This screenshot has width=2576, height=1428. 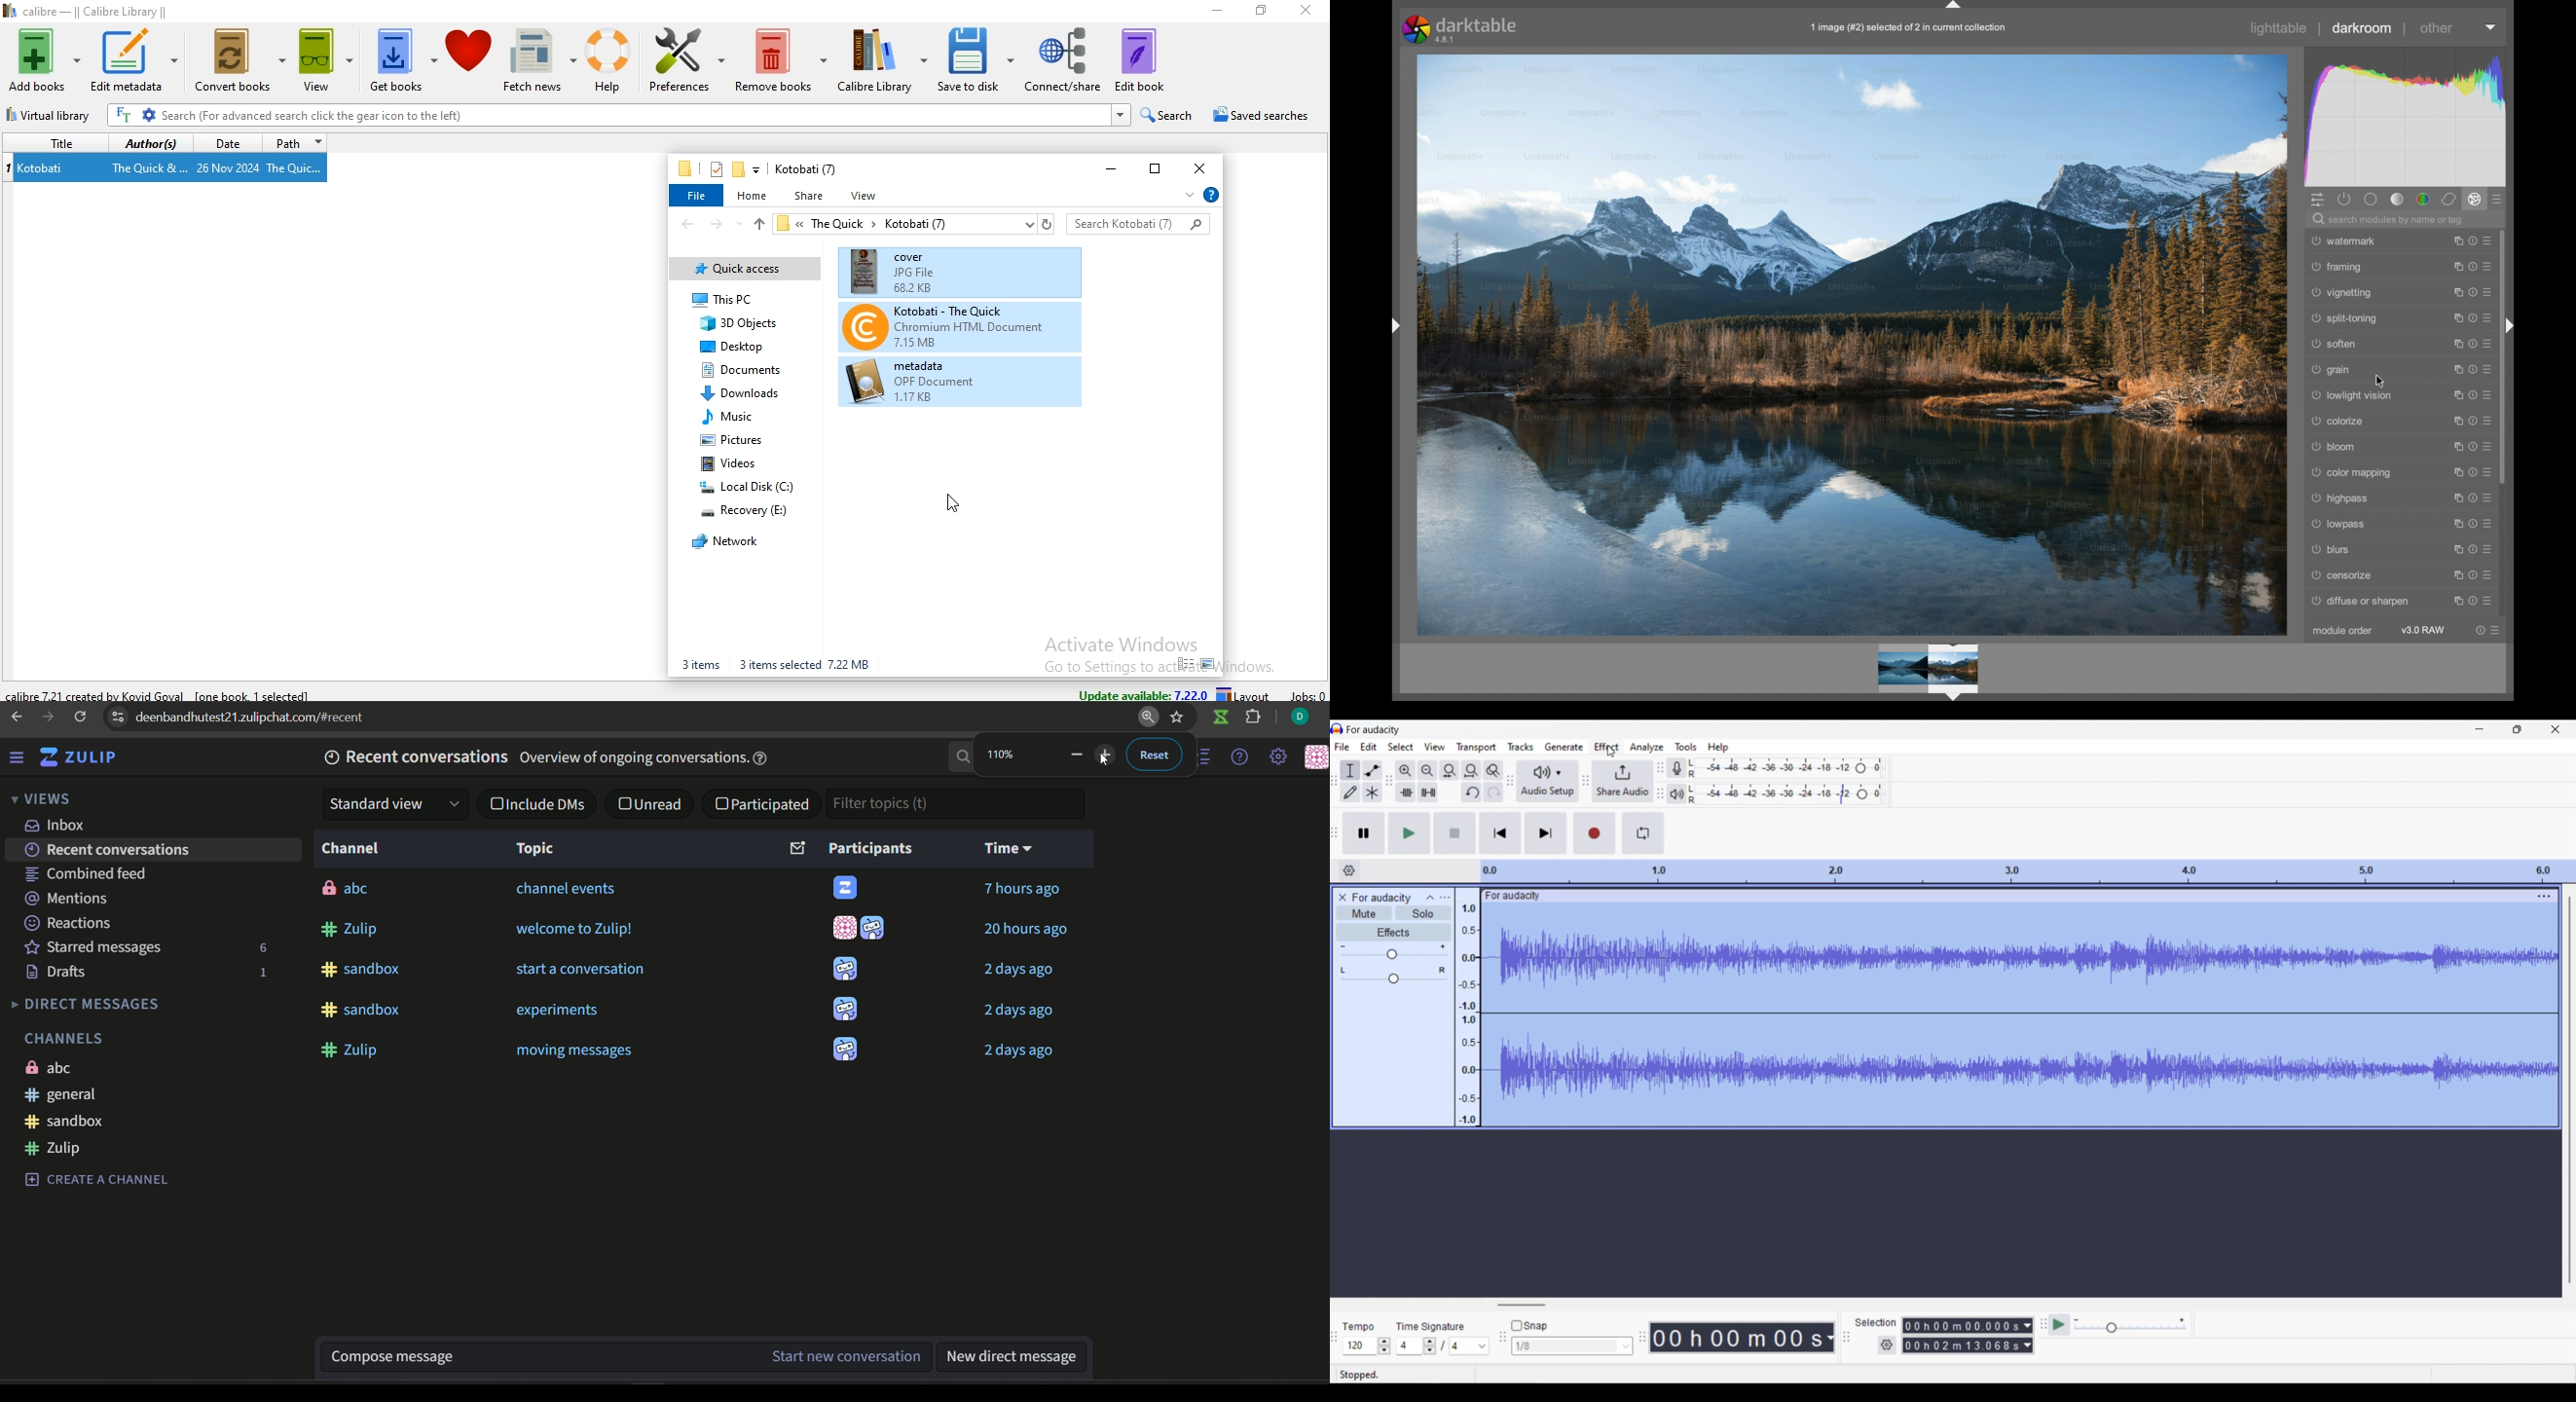 I want to click on checkbox, so click(x=541, y=805).